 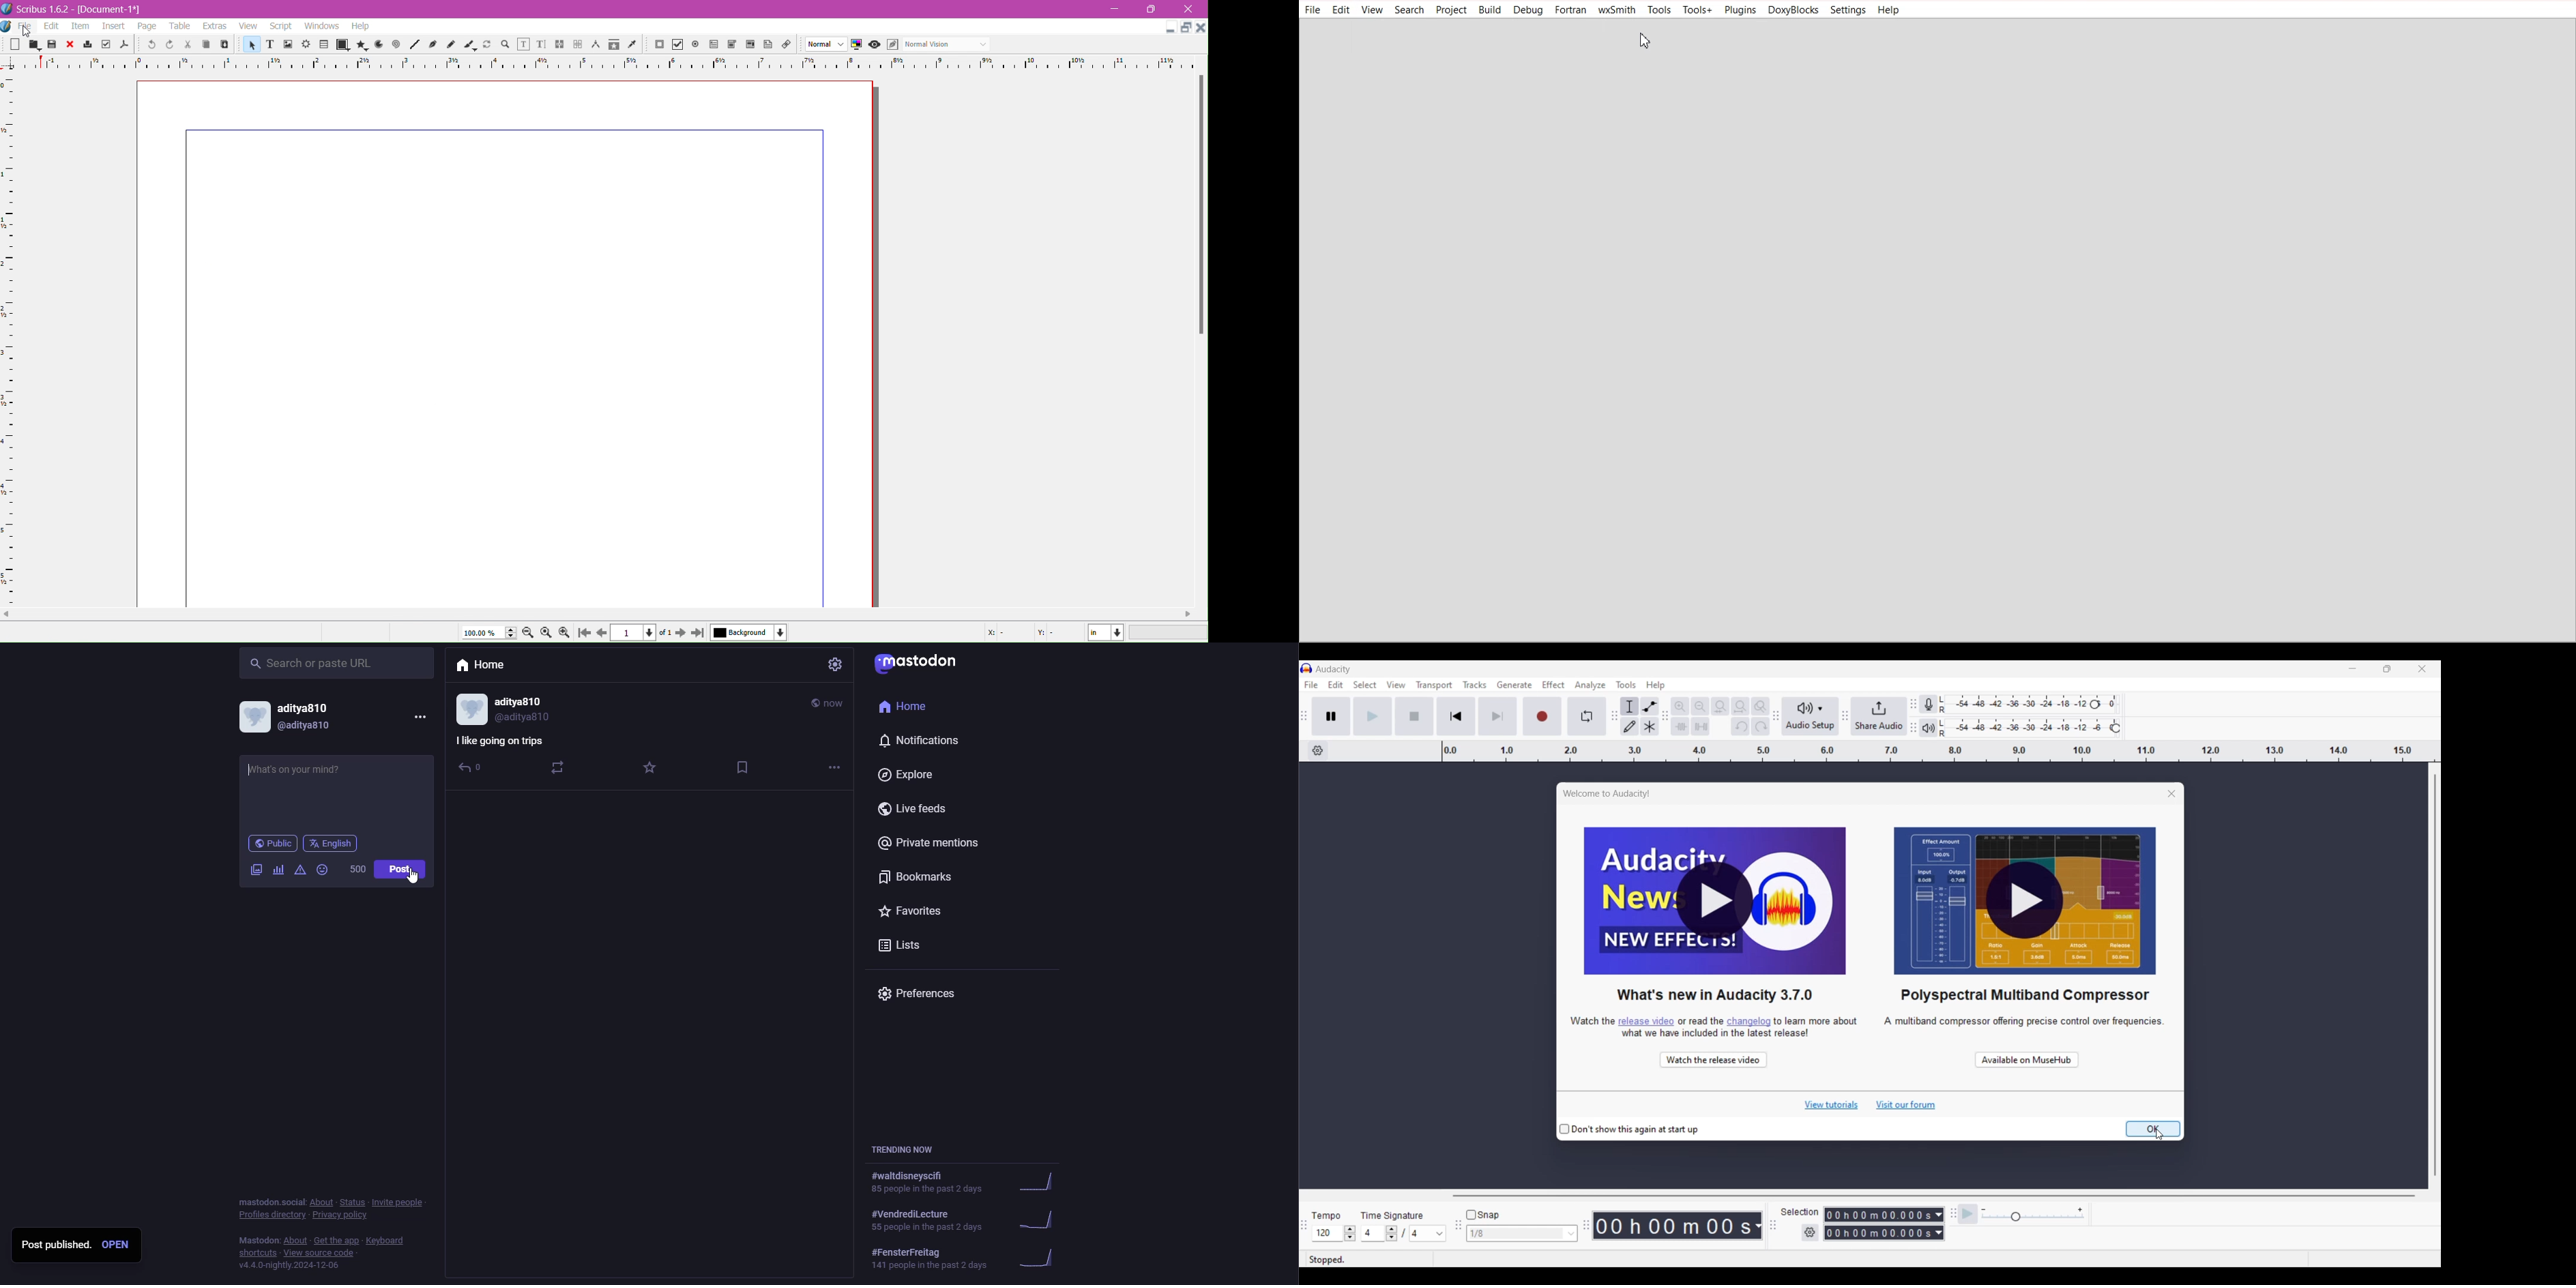 I want to click on Project, so click(x=1452, y=11).